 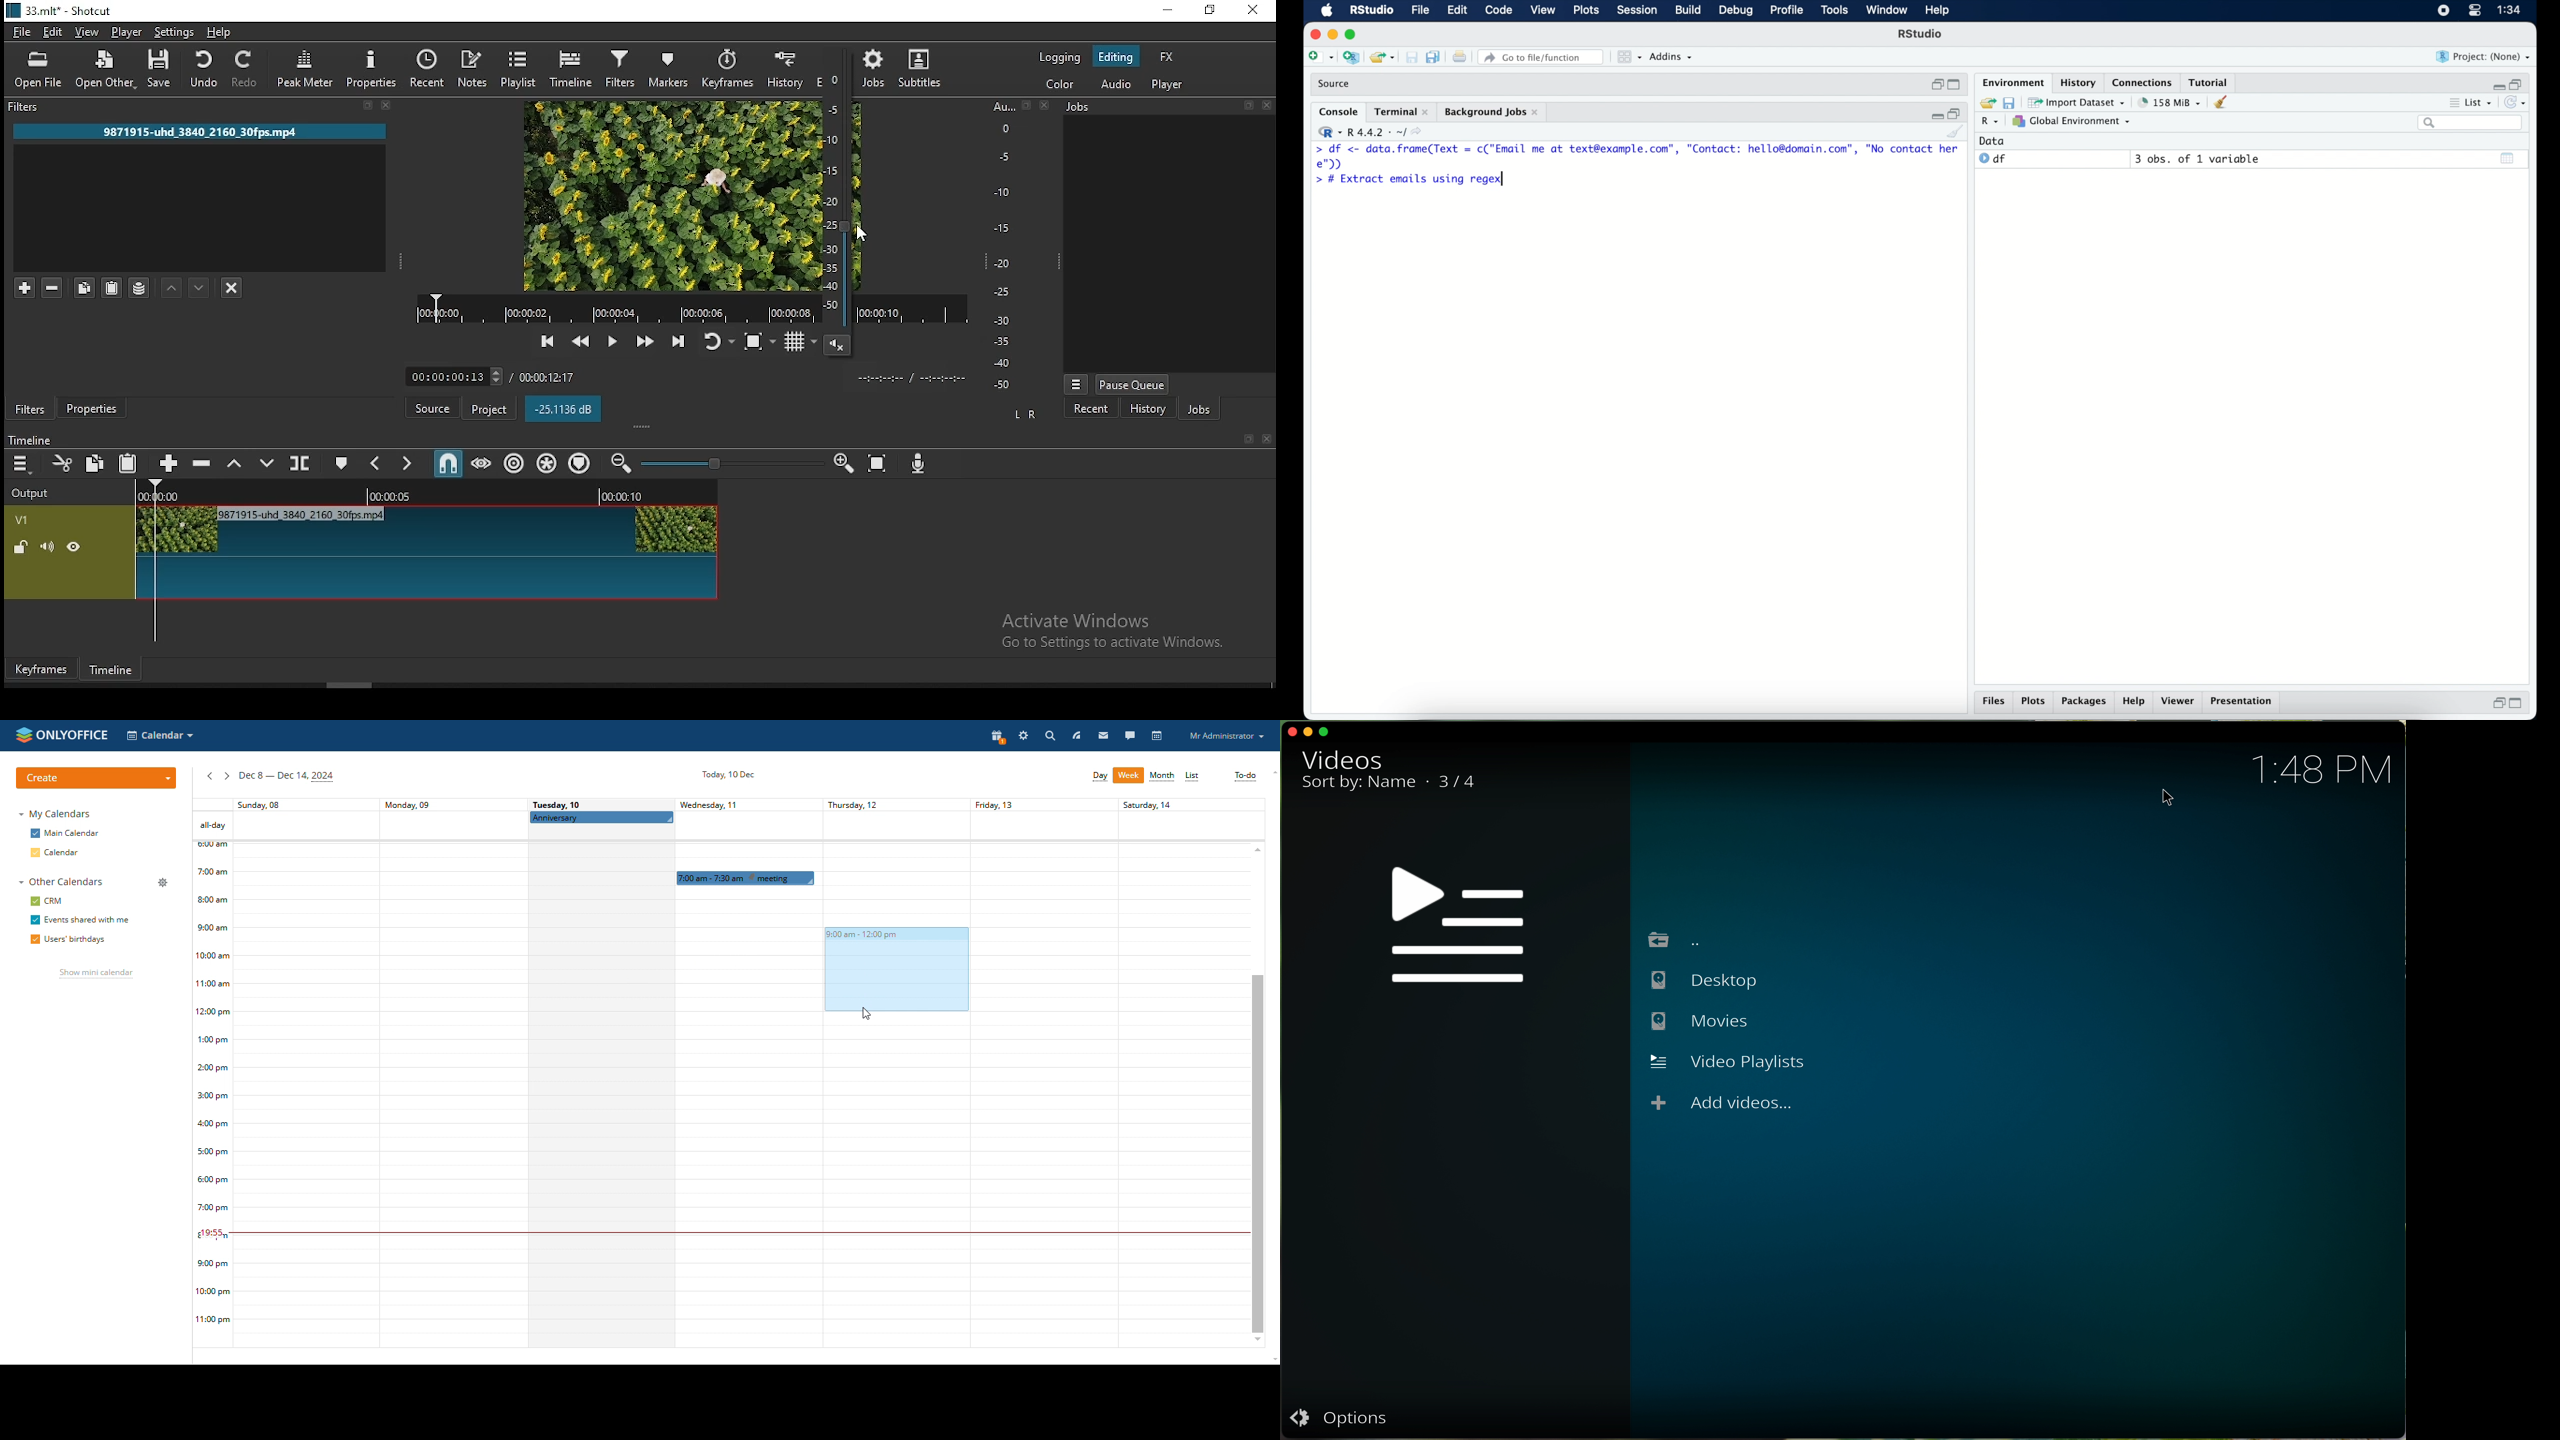 I want to click on tutorial, so click(x=2211, y=81).